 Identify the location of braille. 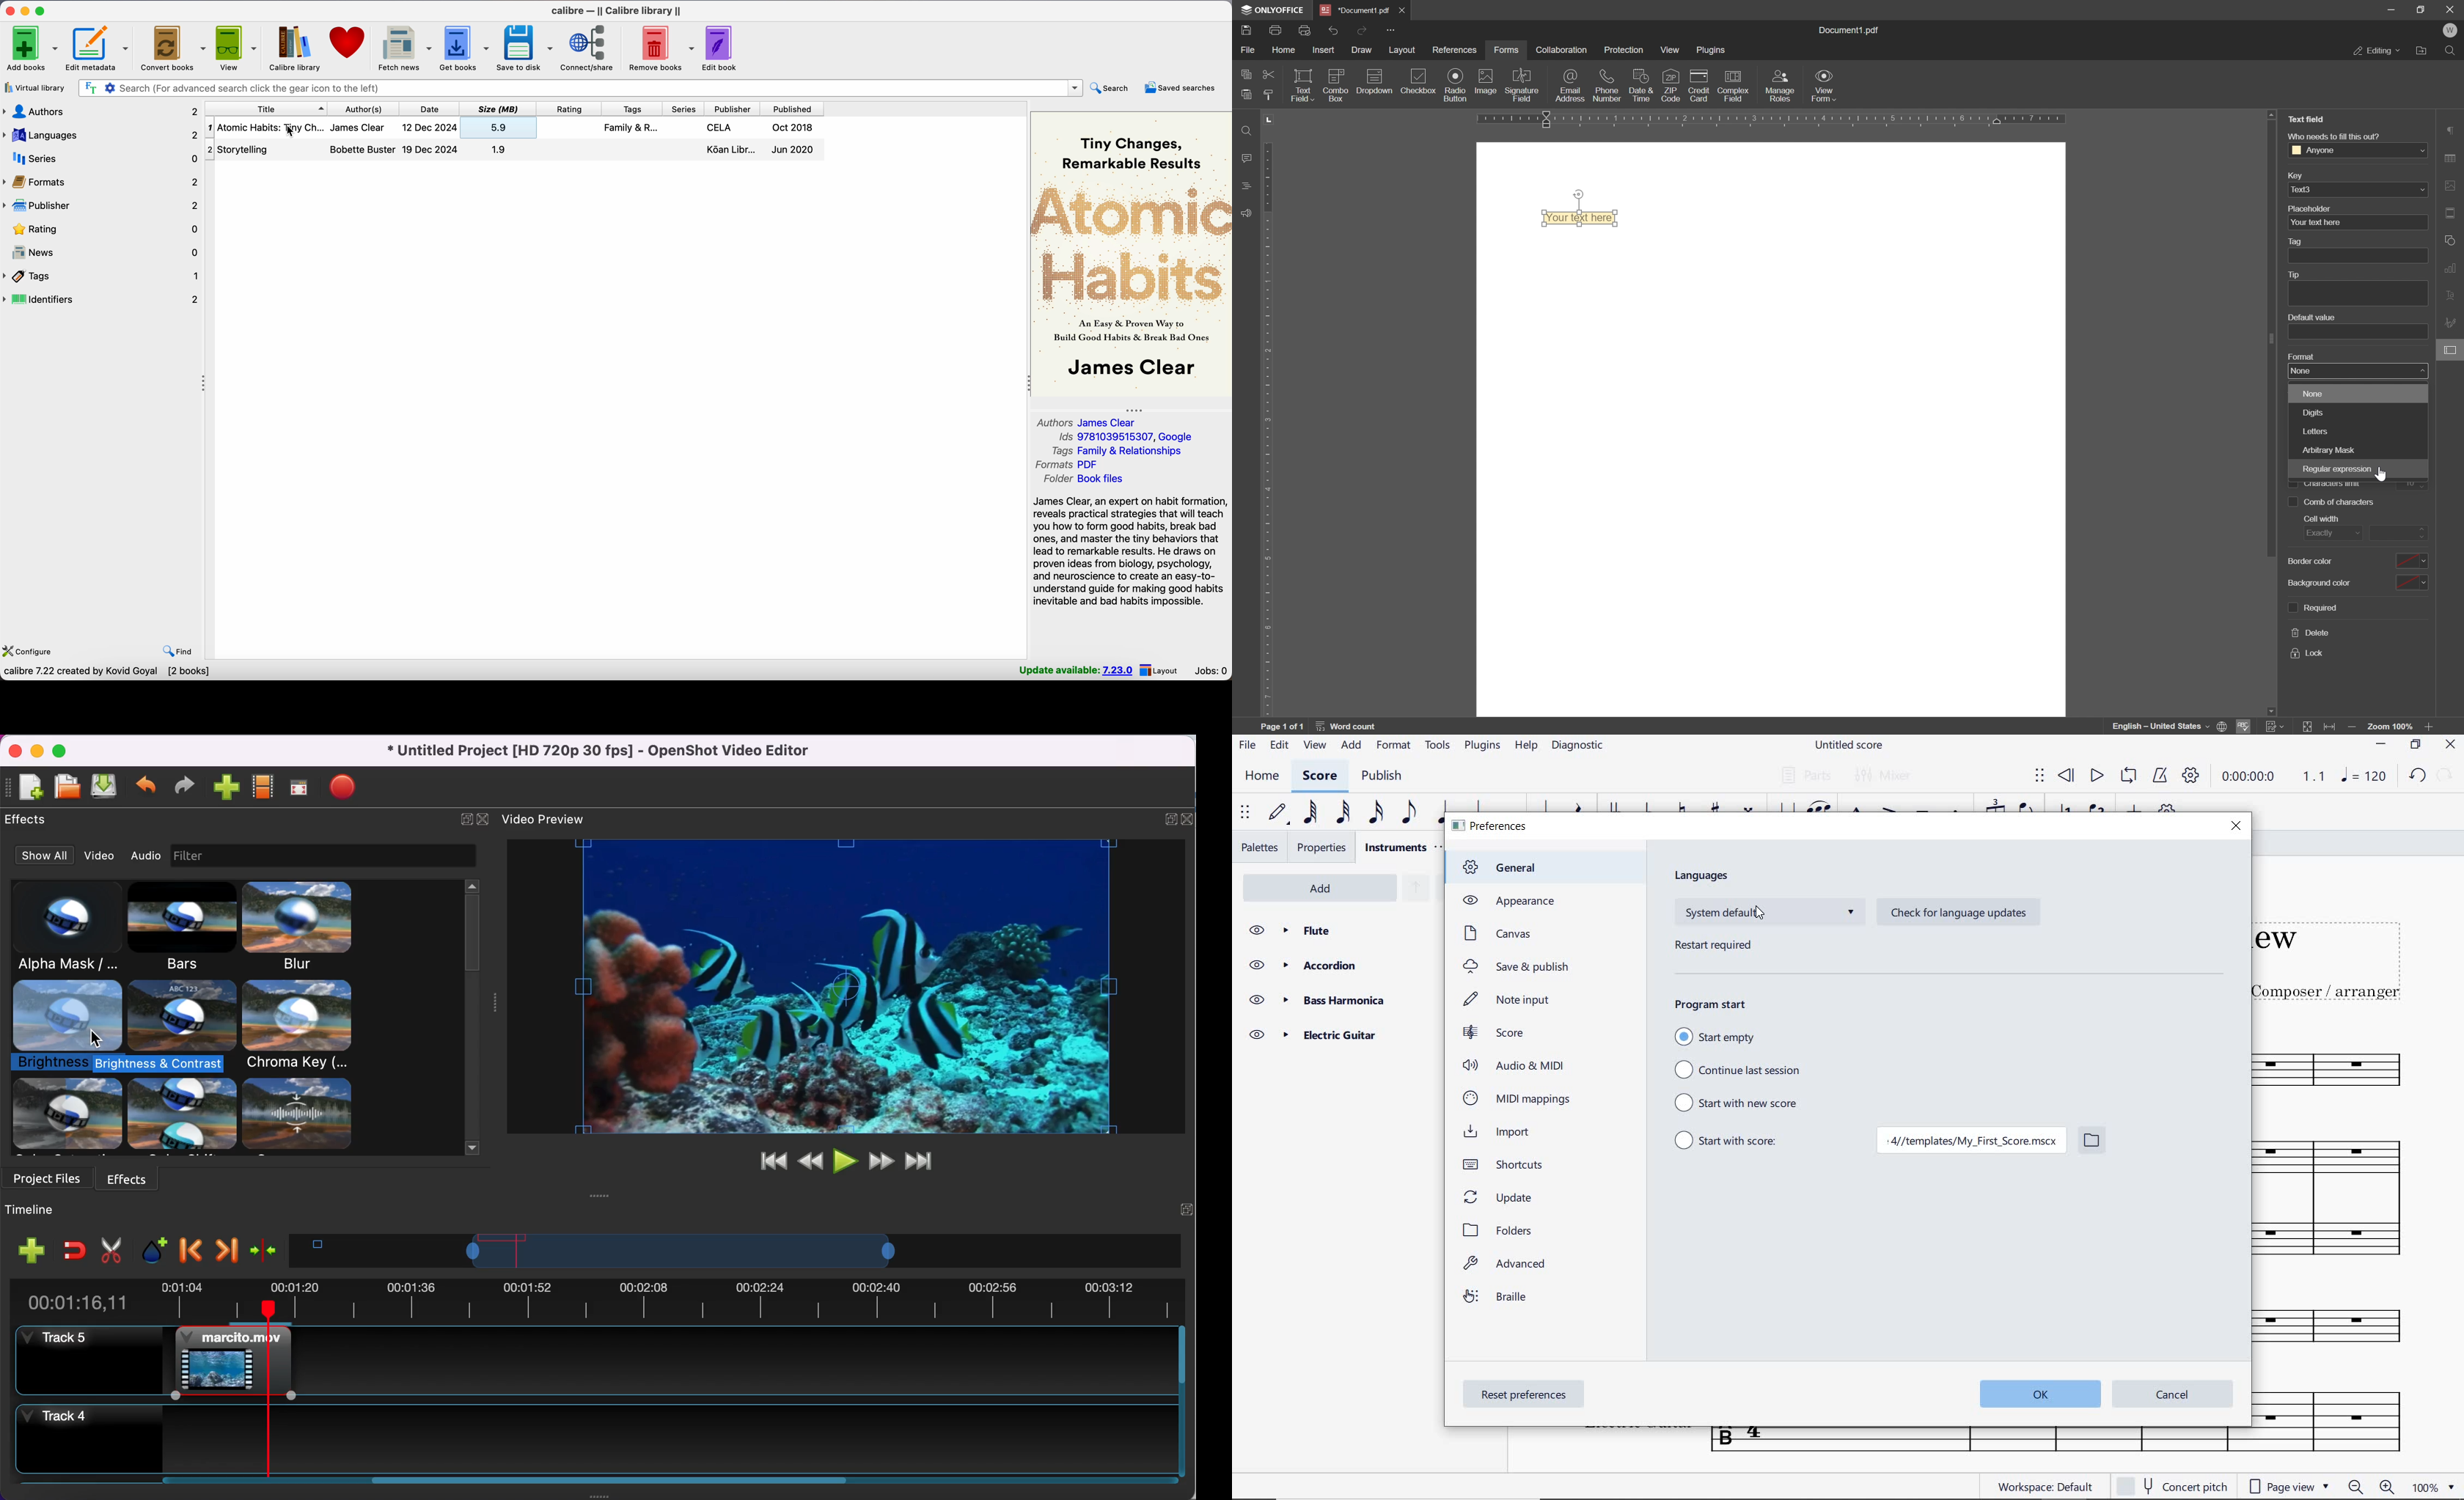
(1497, 1299).